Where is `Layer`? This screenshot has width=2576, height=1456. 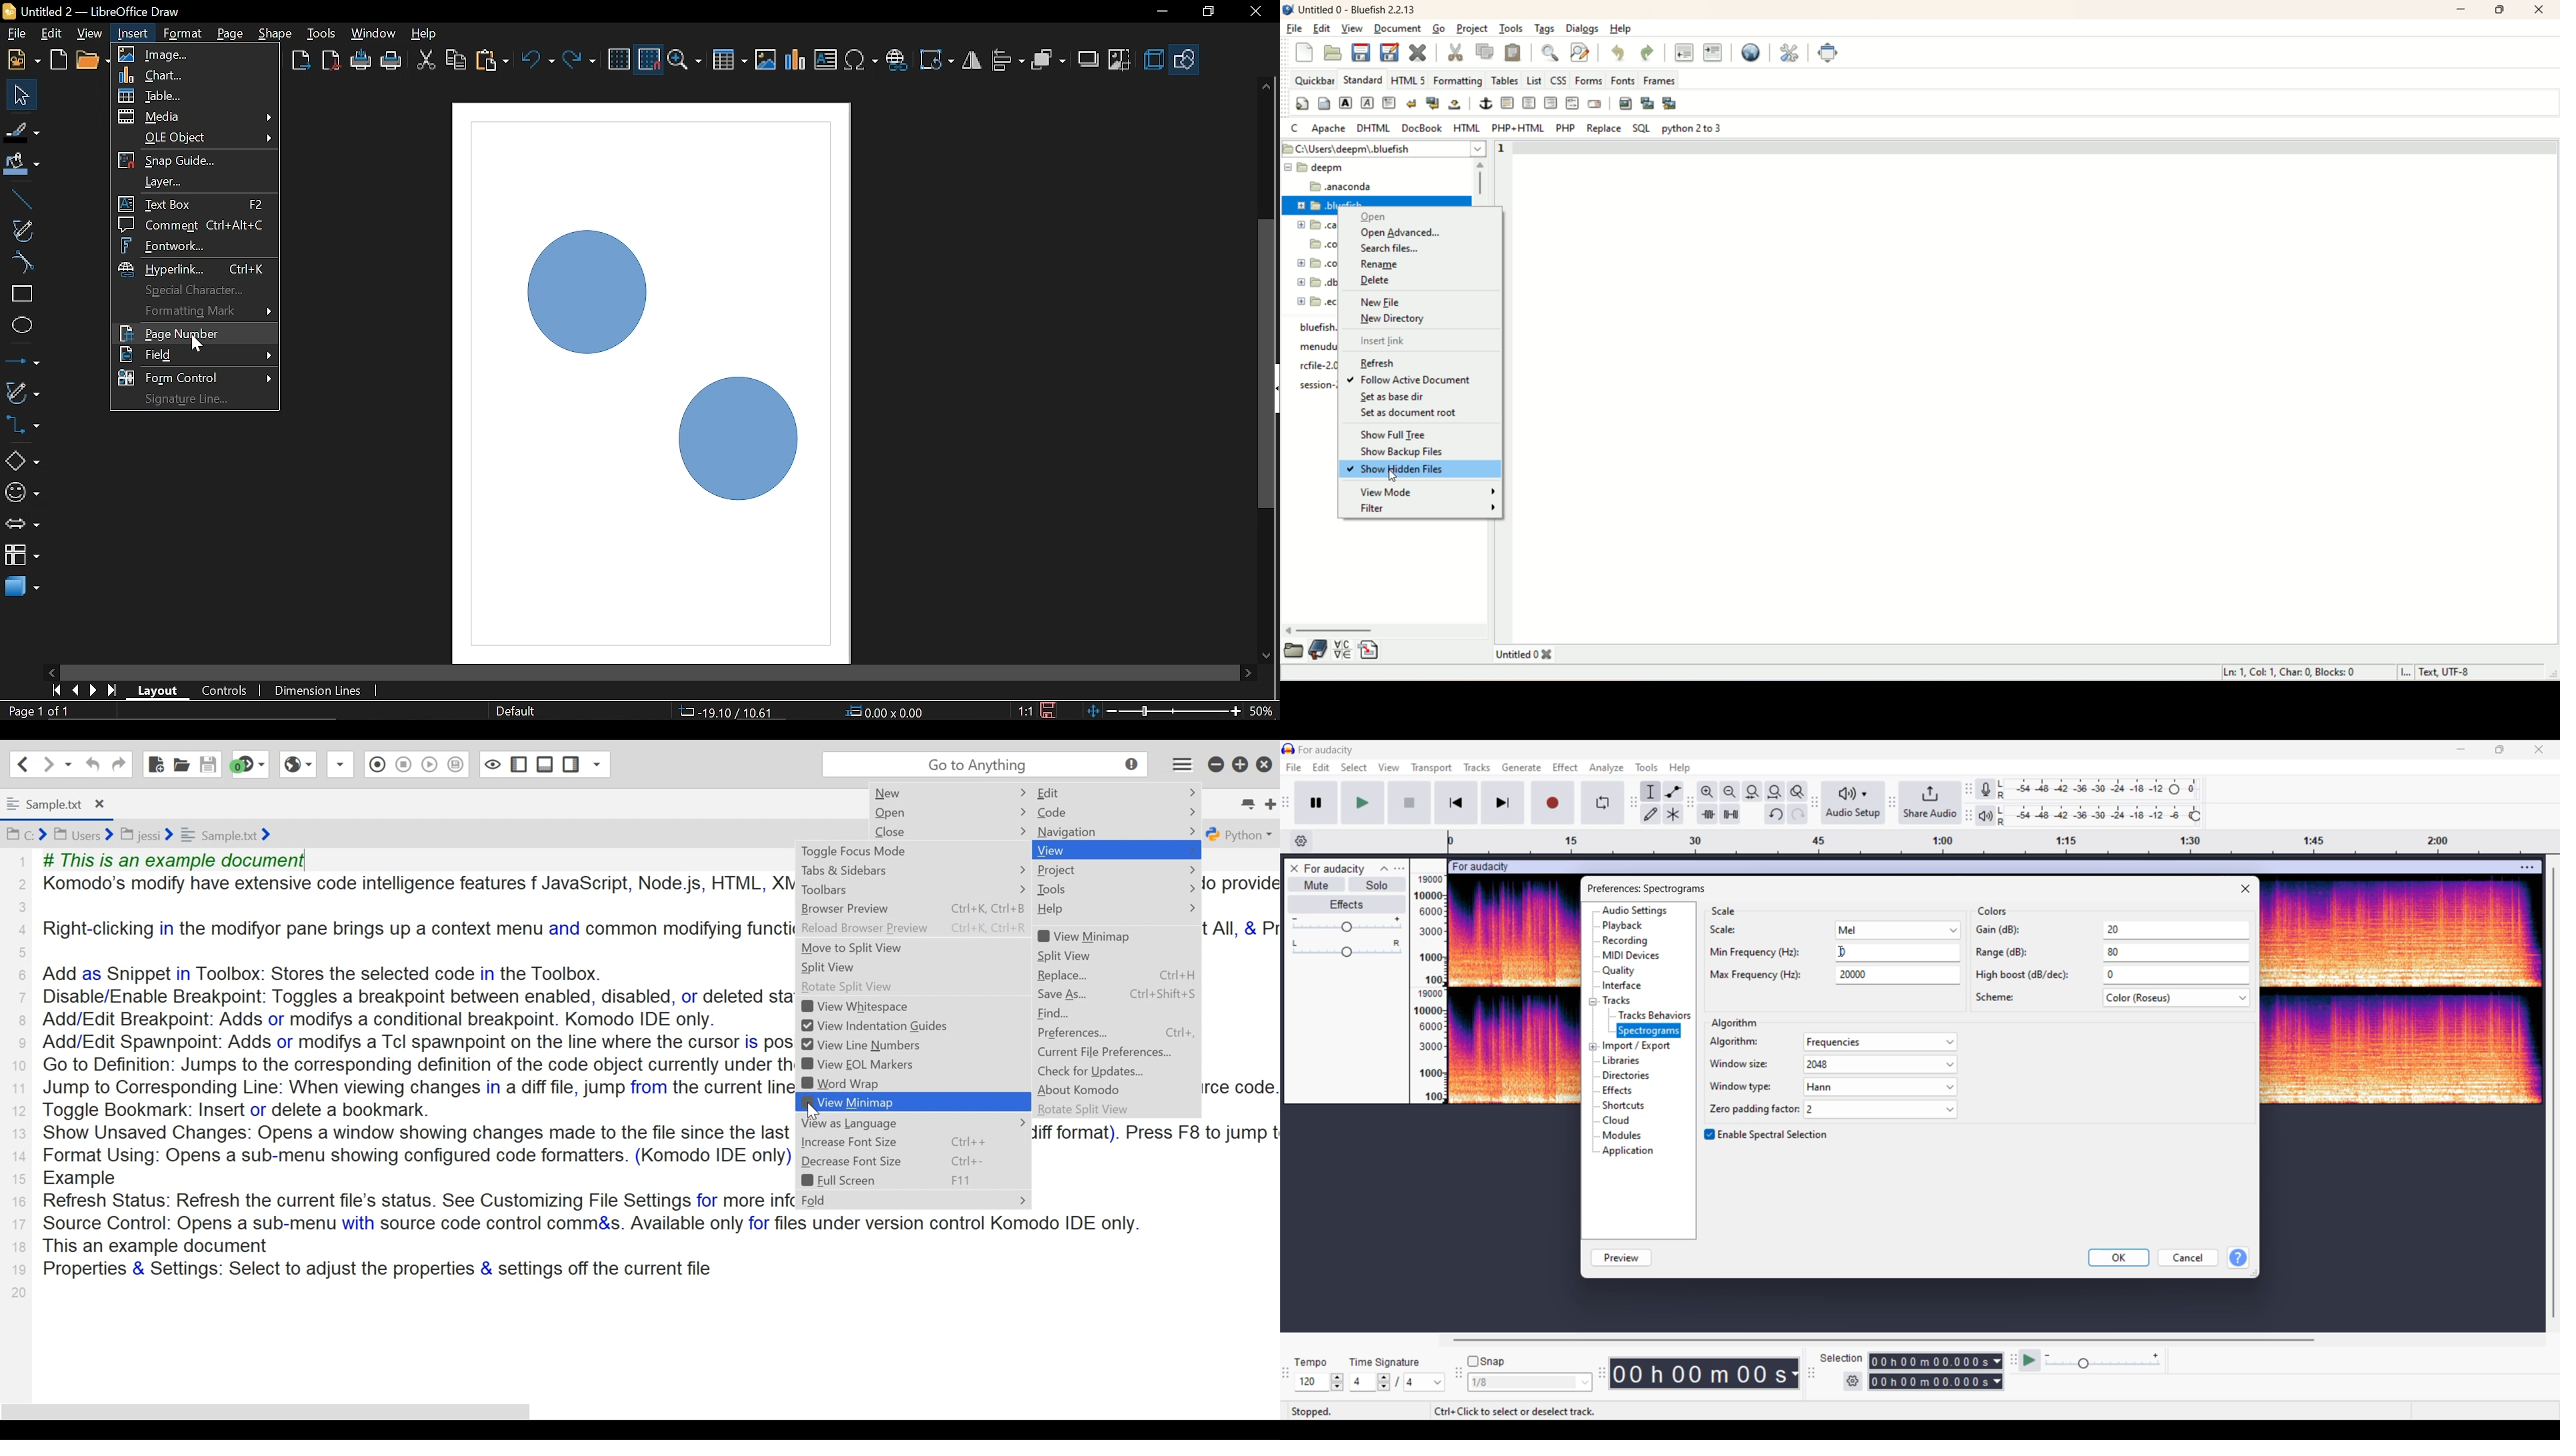
Layer is located at coordinates (195, 182).